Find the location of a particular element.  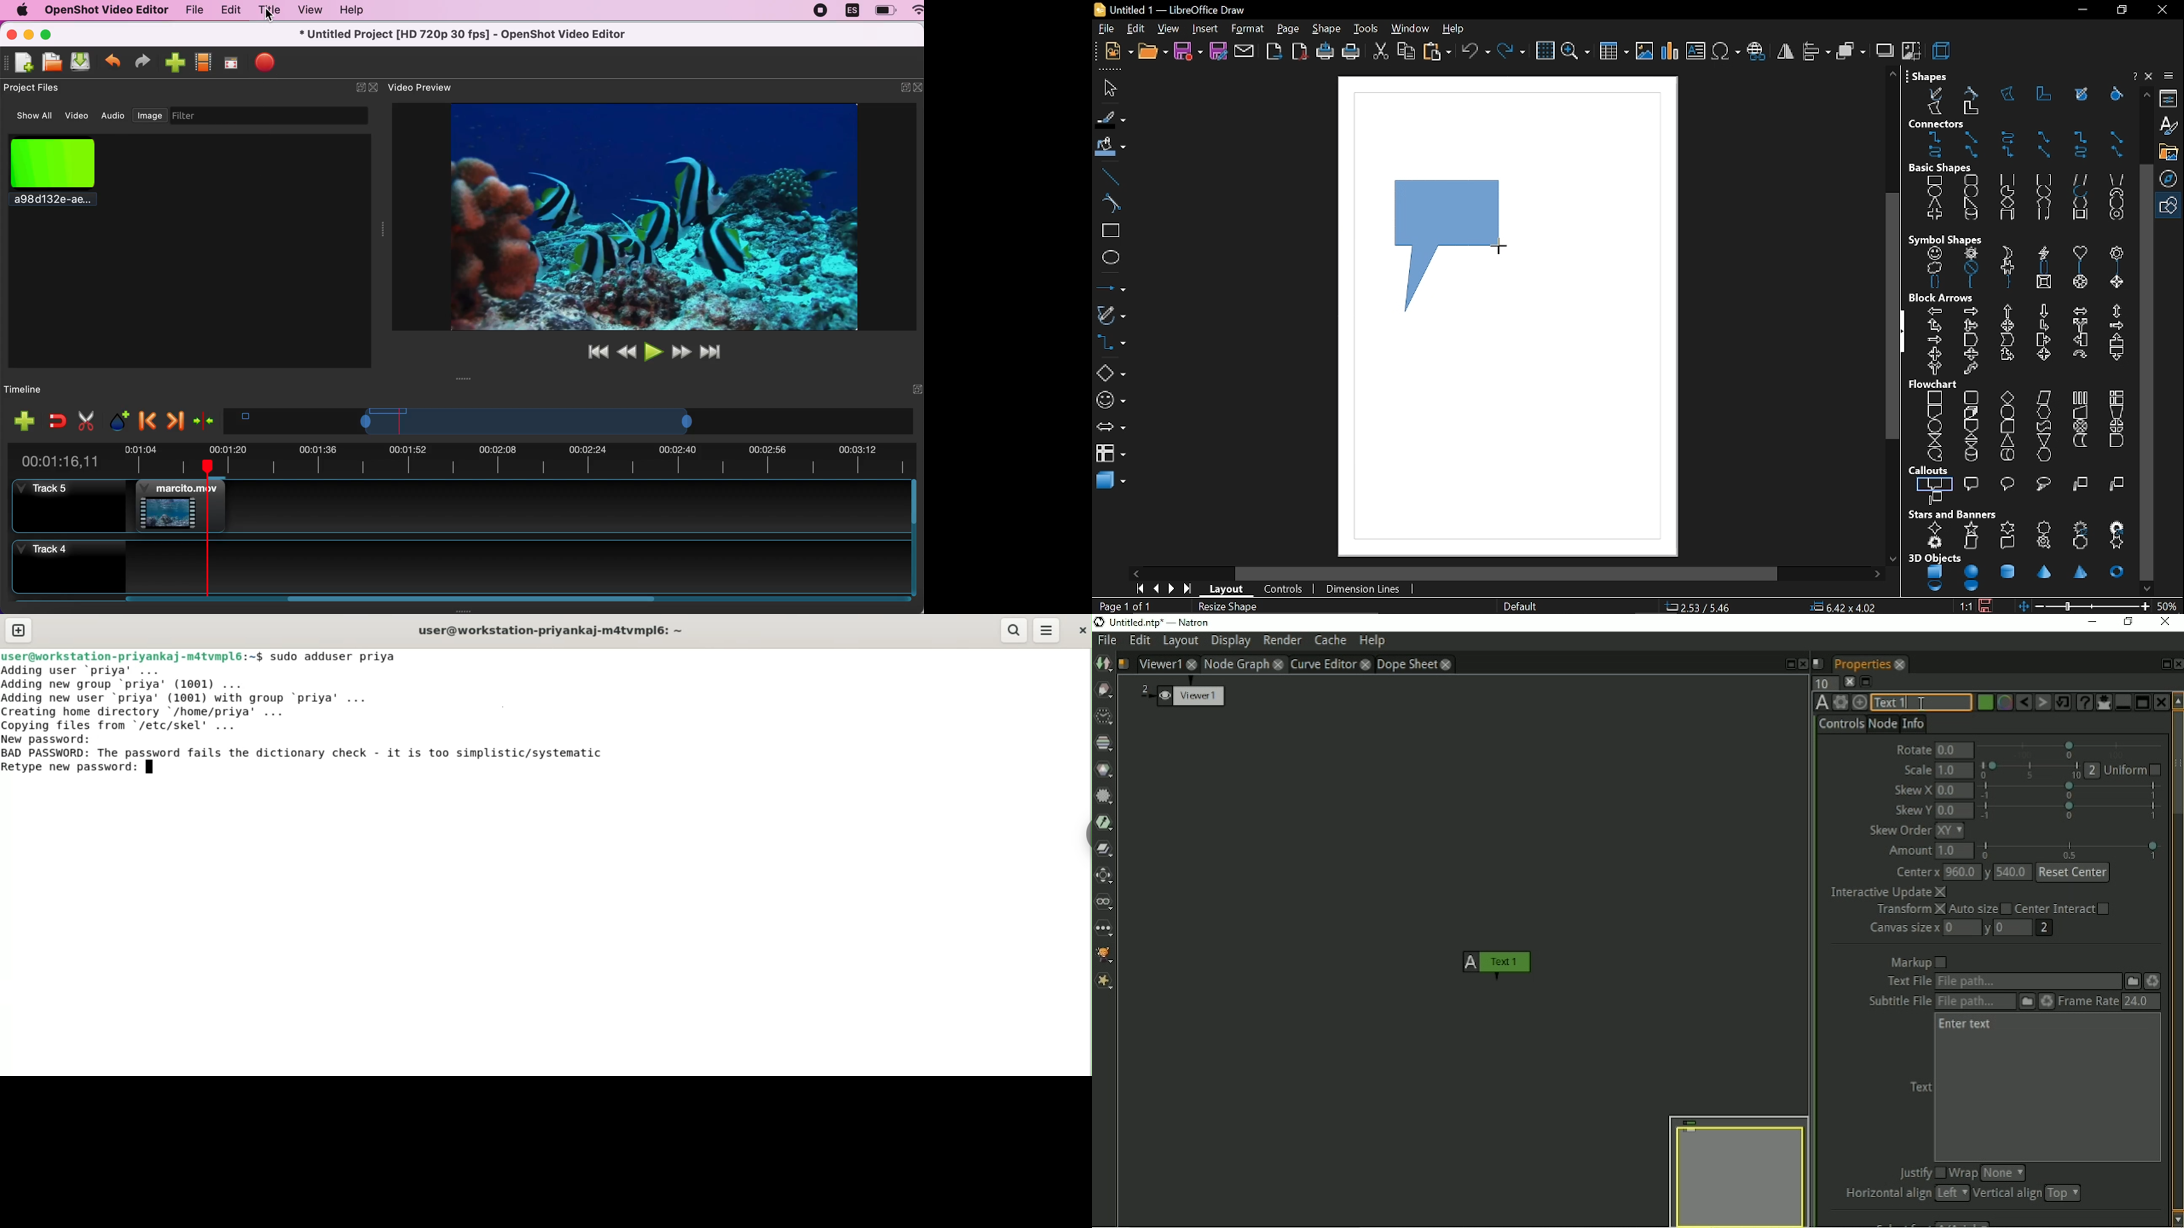

trapezoid is located at coordinates (2118, 177).